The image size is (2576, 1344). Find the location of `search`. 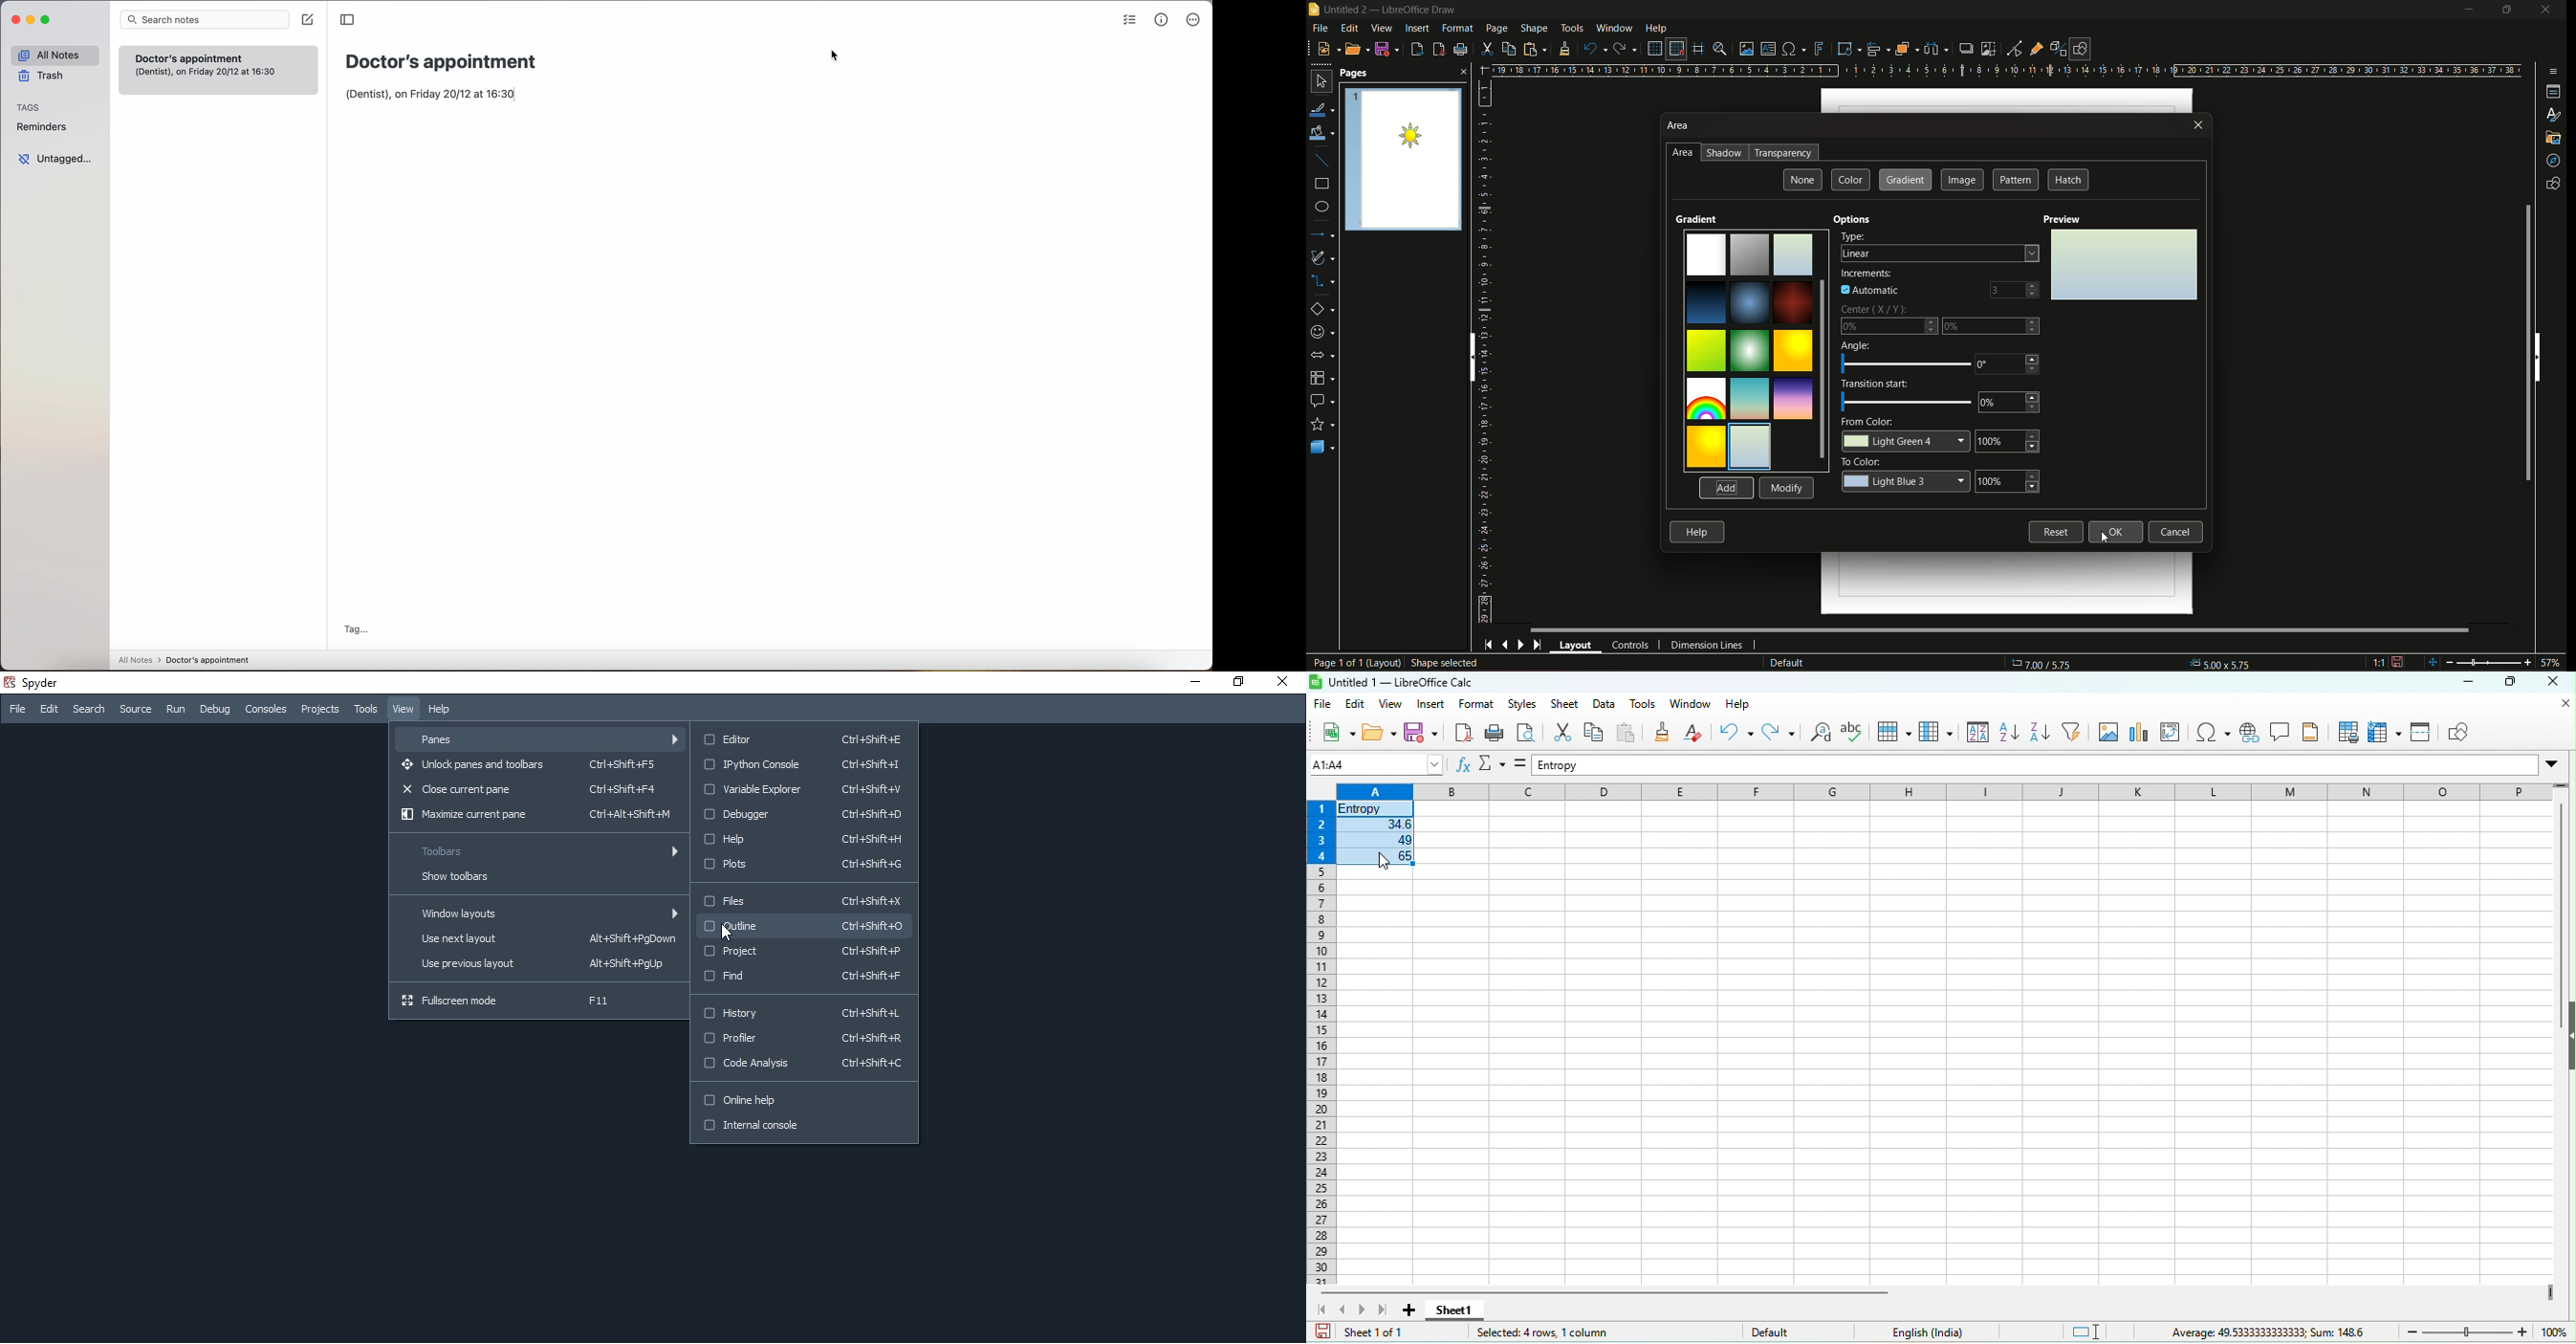

search is located at coordinates (89, 710).